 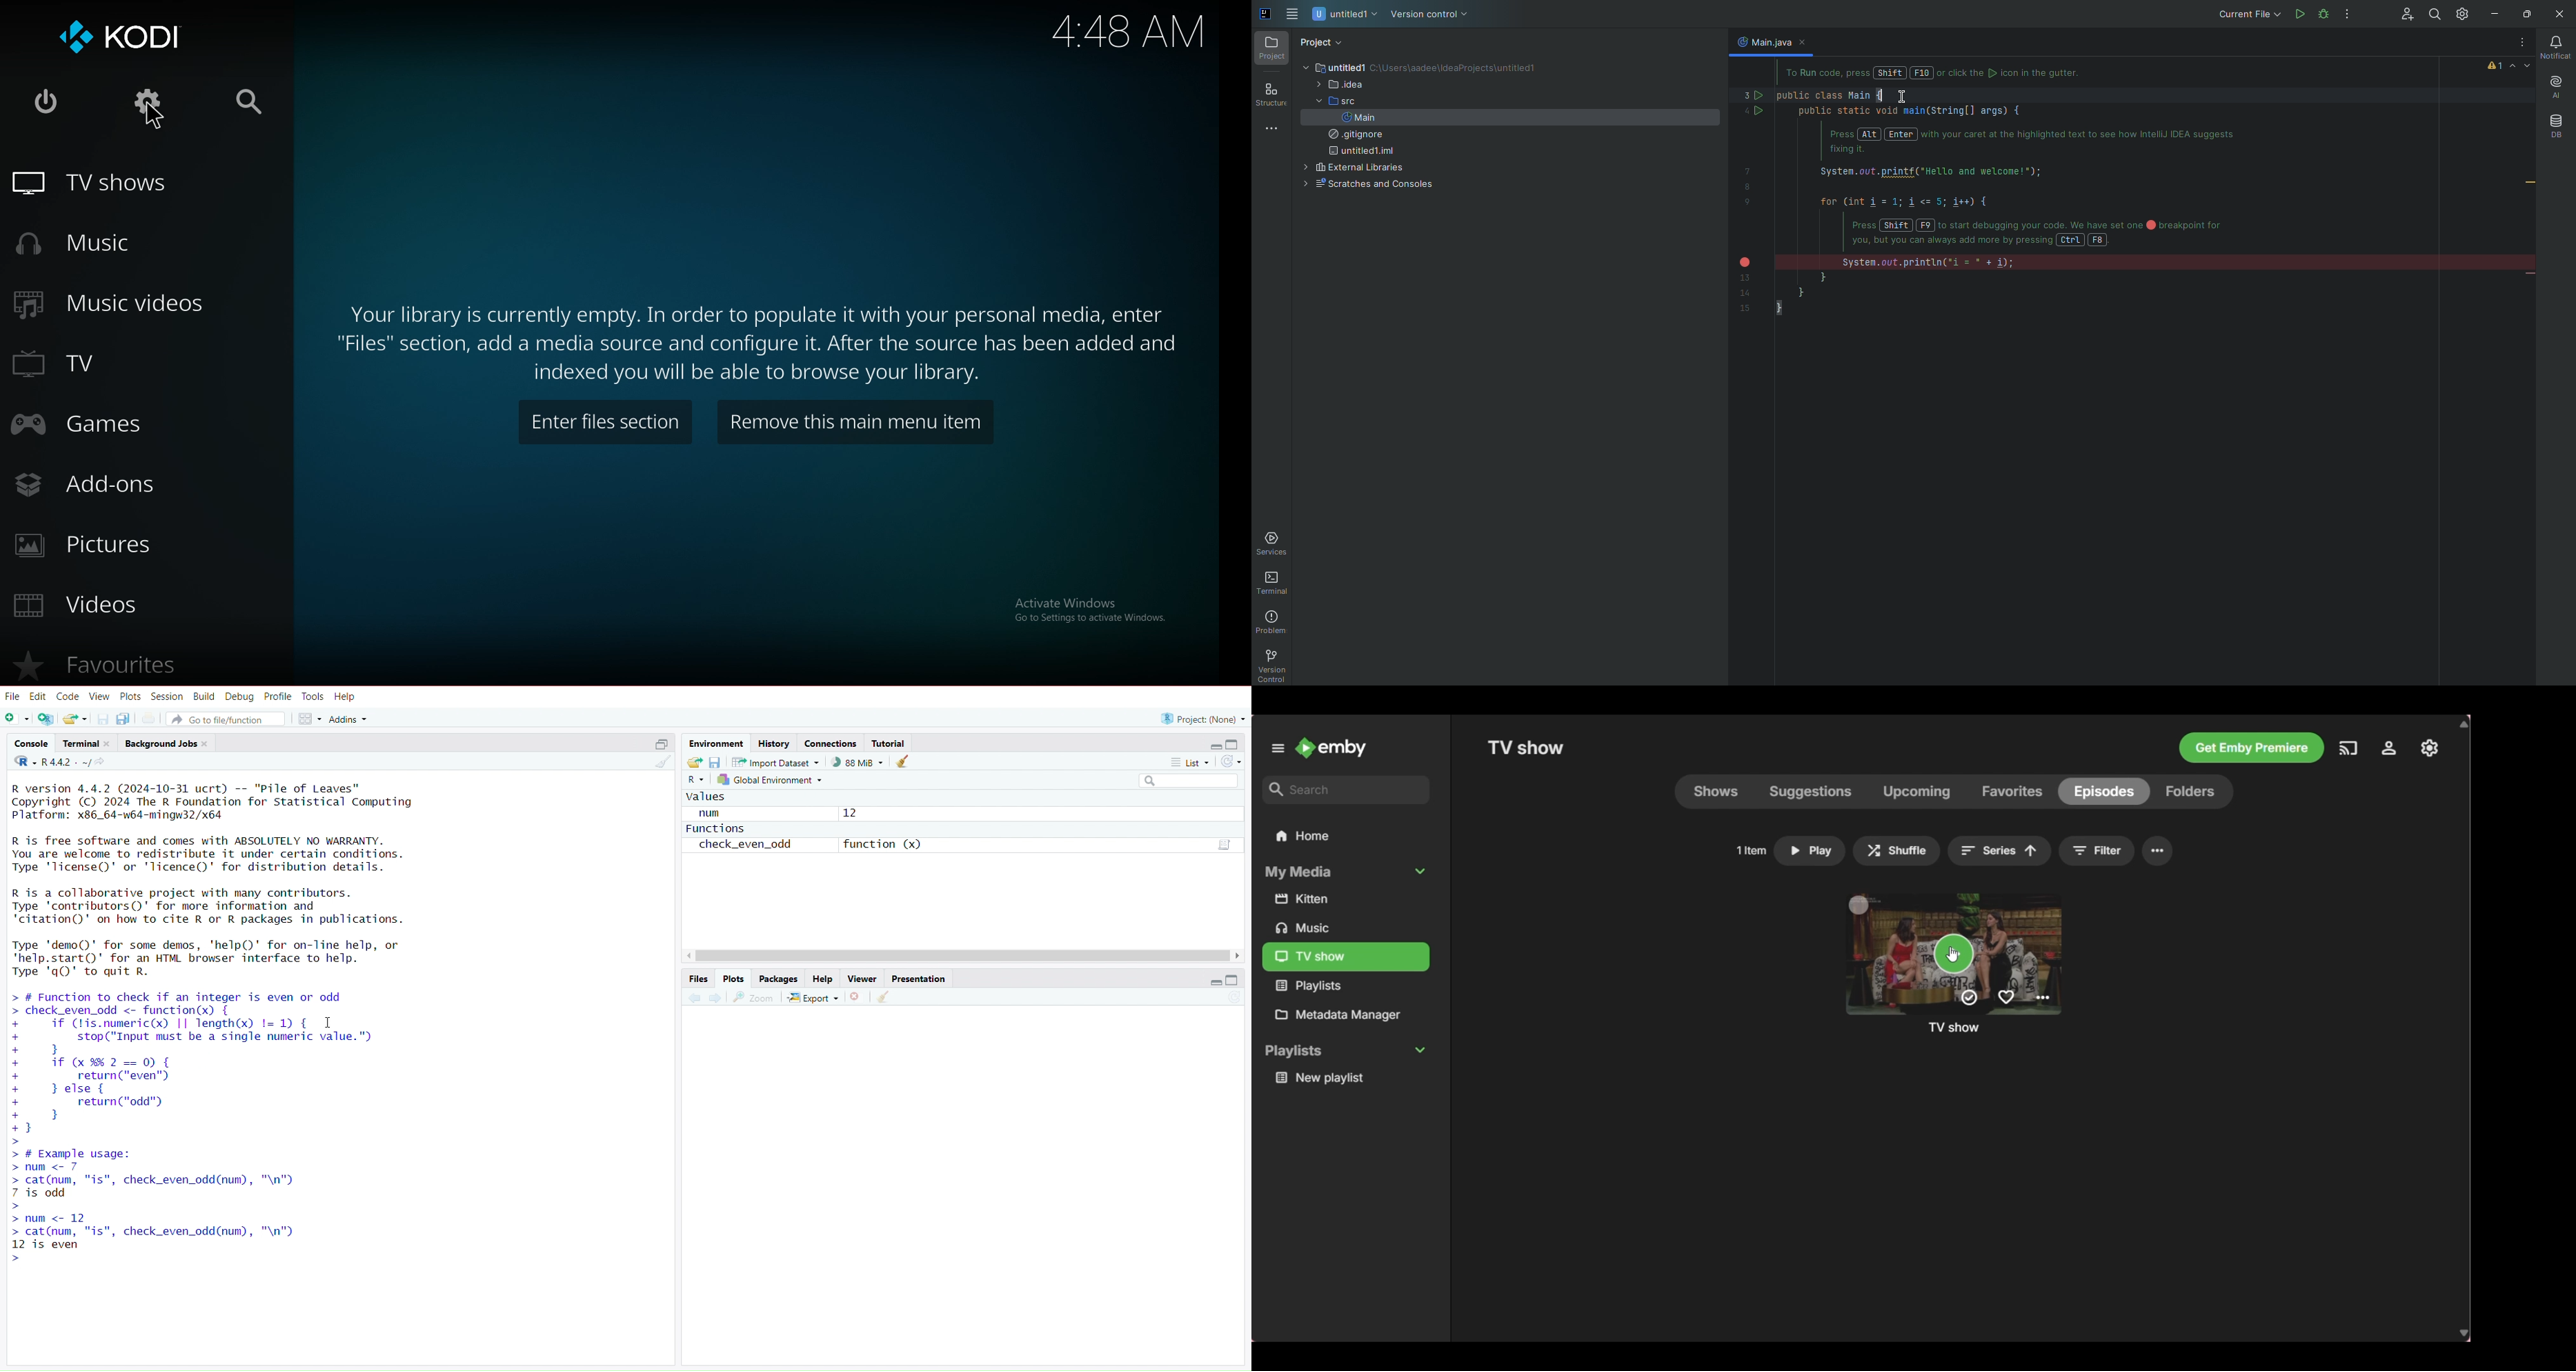 I want to click on collapse, so click(x=1234, y=980).